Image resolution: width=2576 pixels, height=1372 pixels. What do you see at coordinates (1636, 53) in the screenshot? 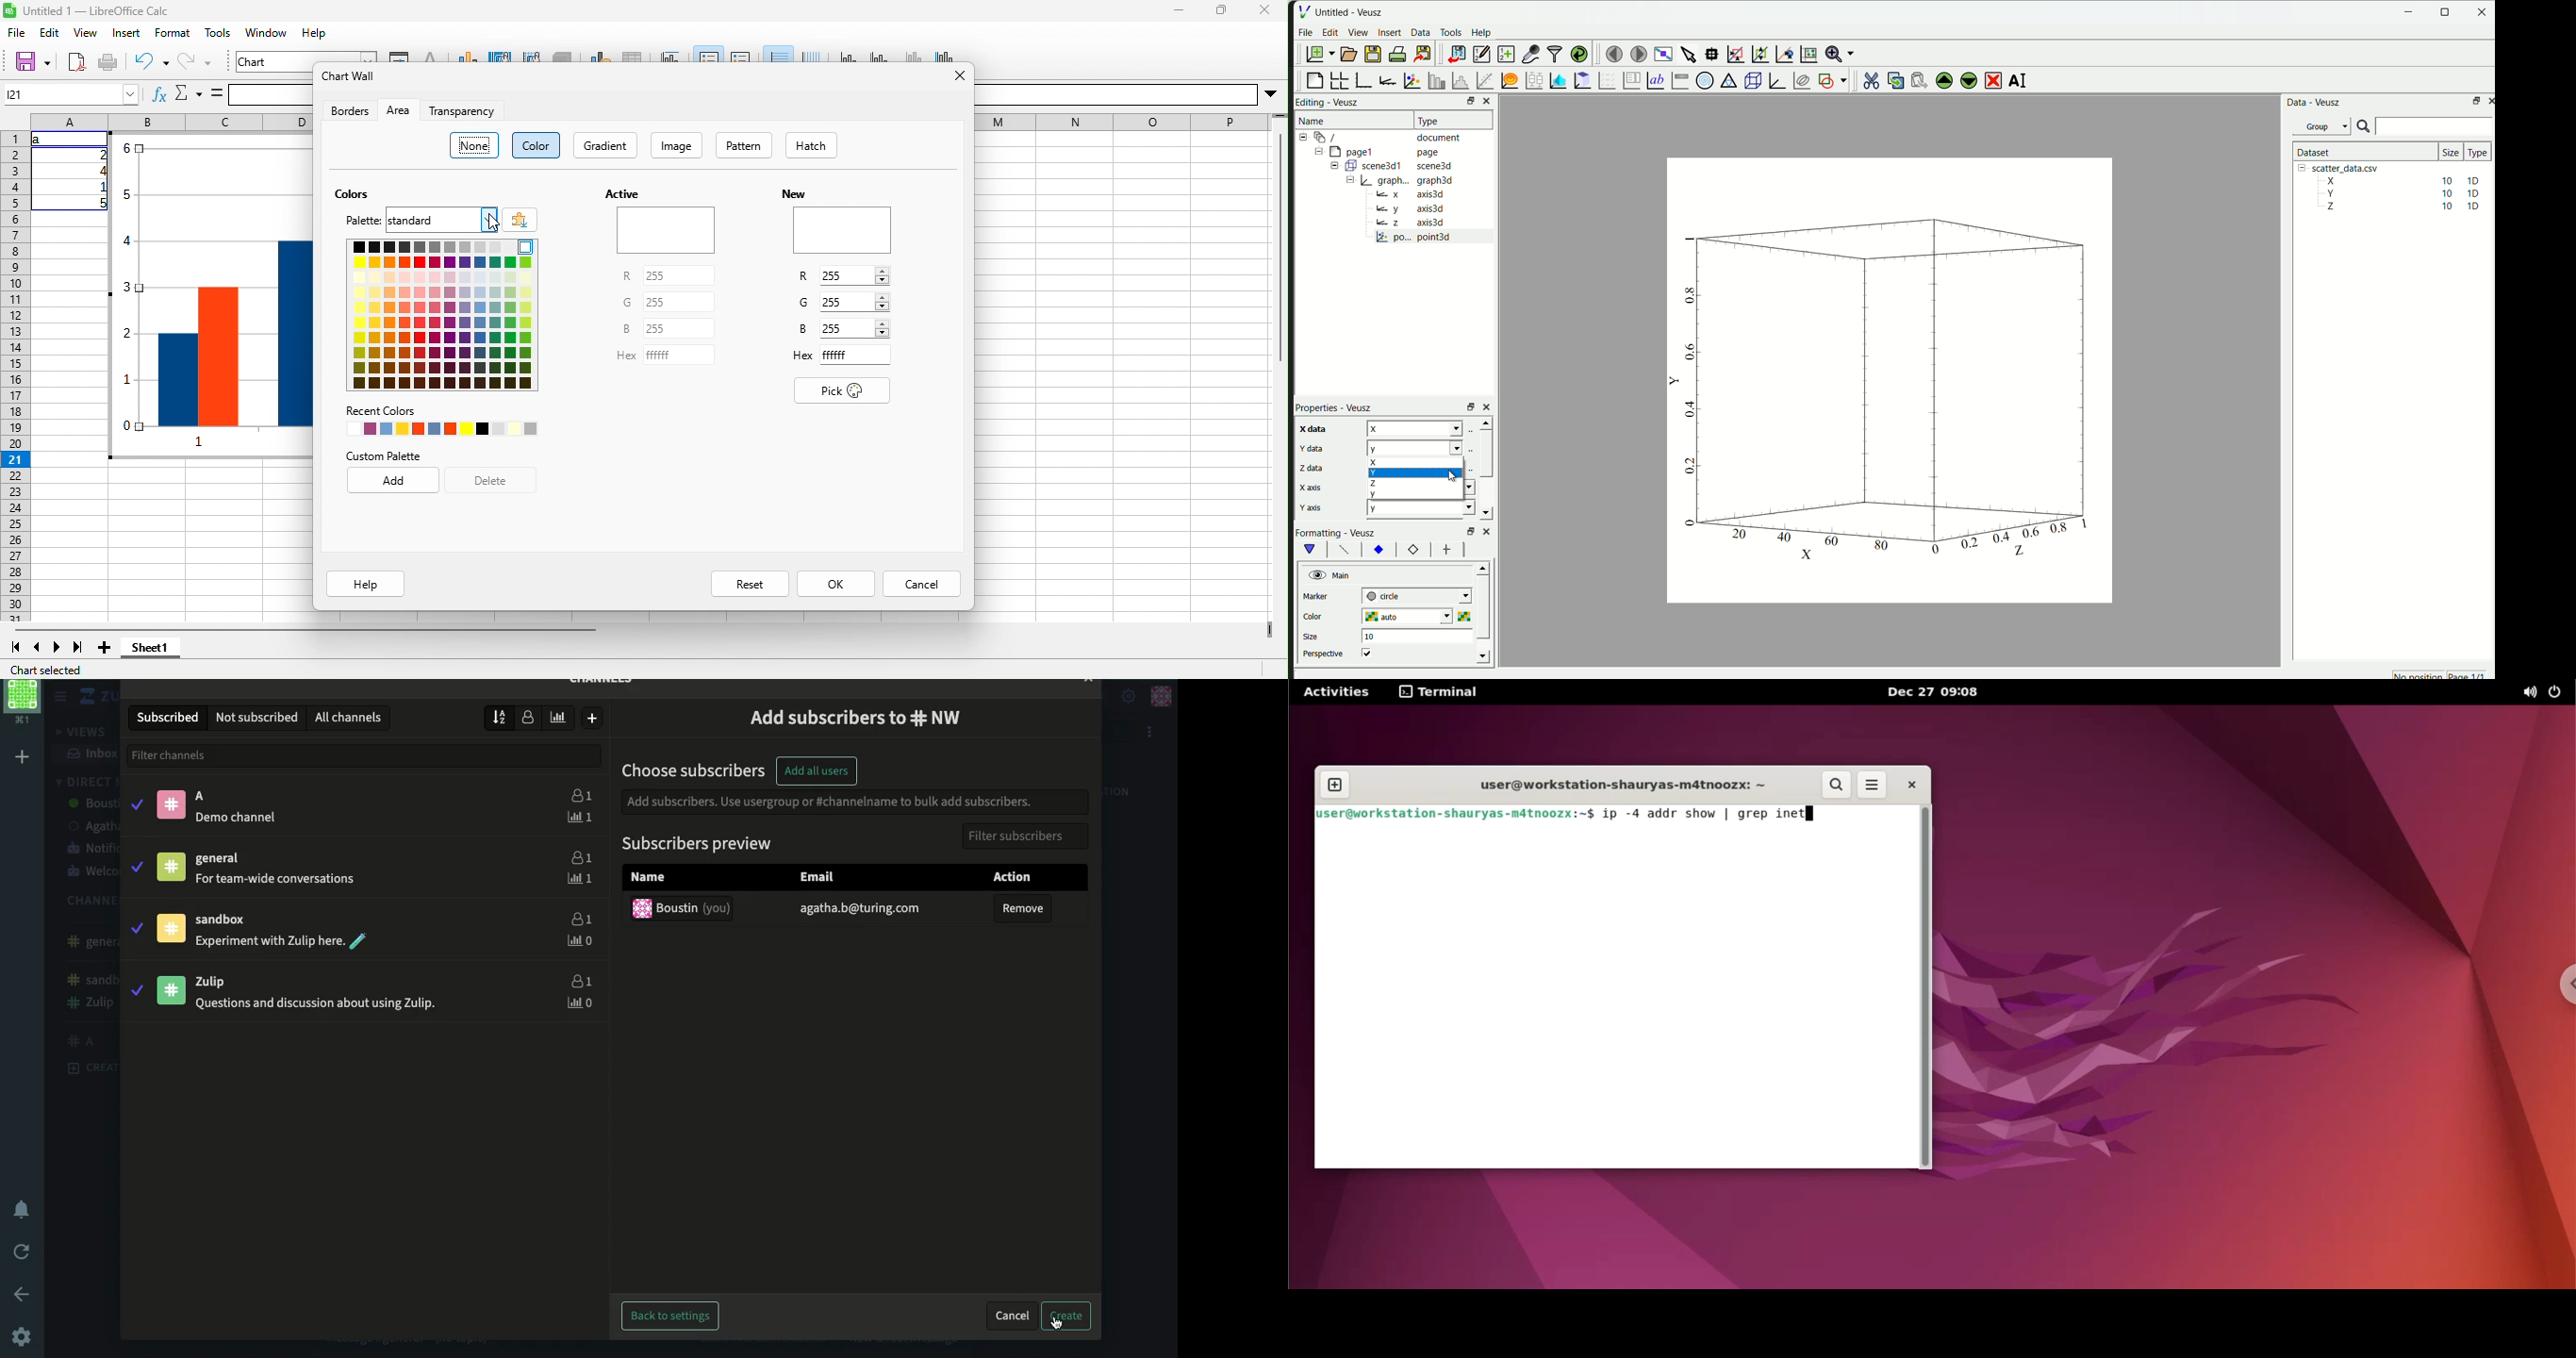
I see `move to the next page` at bounding box center [1636, 53].